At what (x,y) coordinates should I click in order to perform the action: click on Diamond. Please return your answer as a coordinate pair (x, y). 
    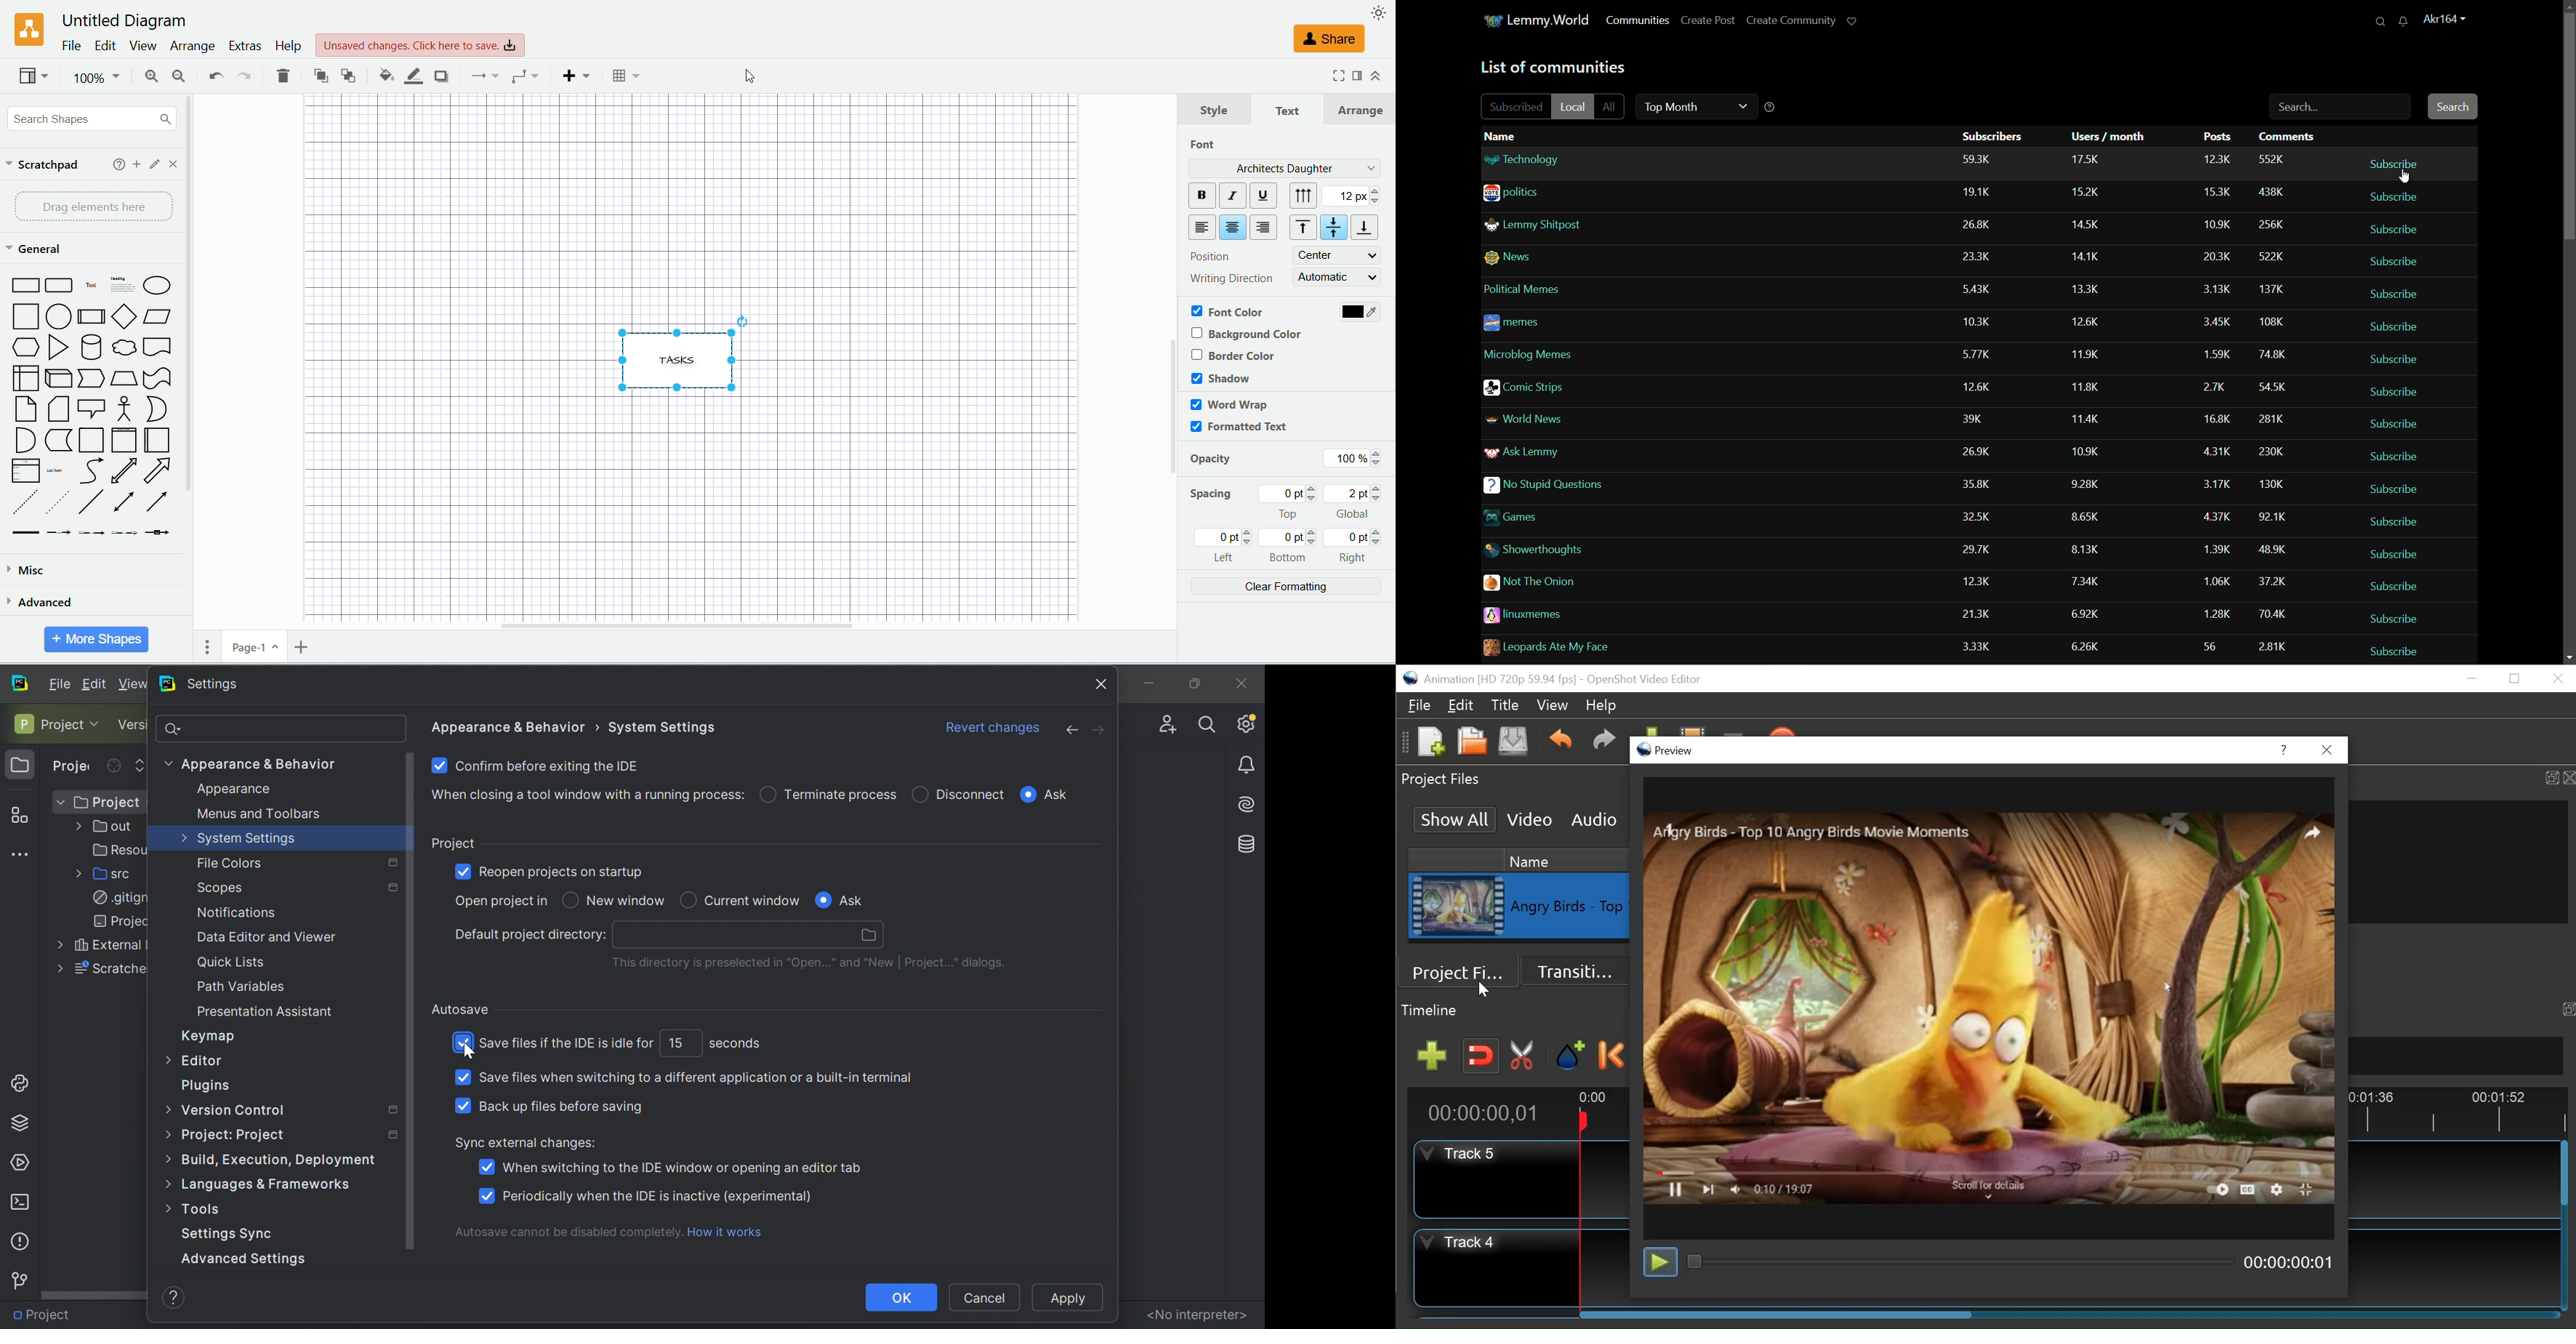
    Looking at the image, I should click on (124, 316).